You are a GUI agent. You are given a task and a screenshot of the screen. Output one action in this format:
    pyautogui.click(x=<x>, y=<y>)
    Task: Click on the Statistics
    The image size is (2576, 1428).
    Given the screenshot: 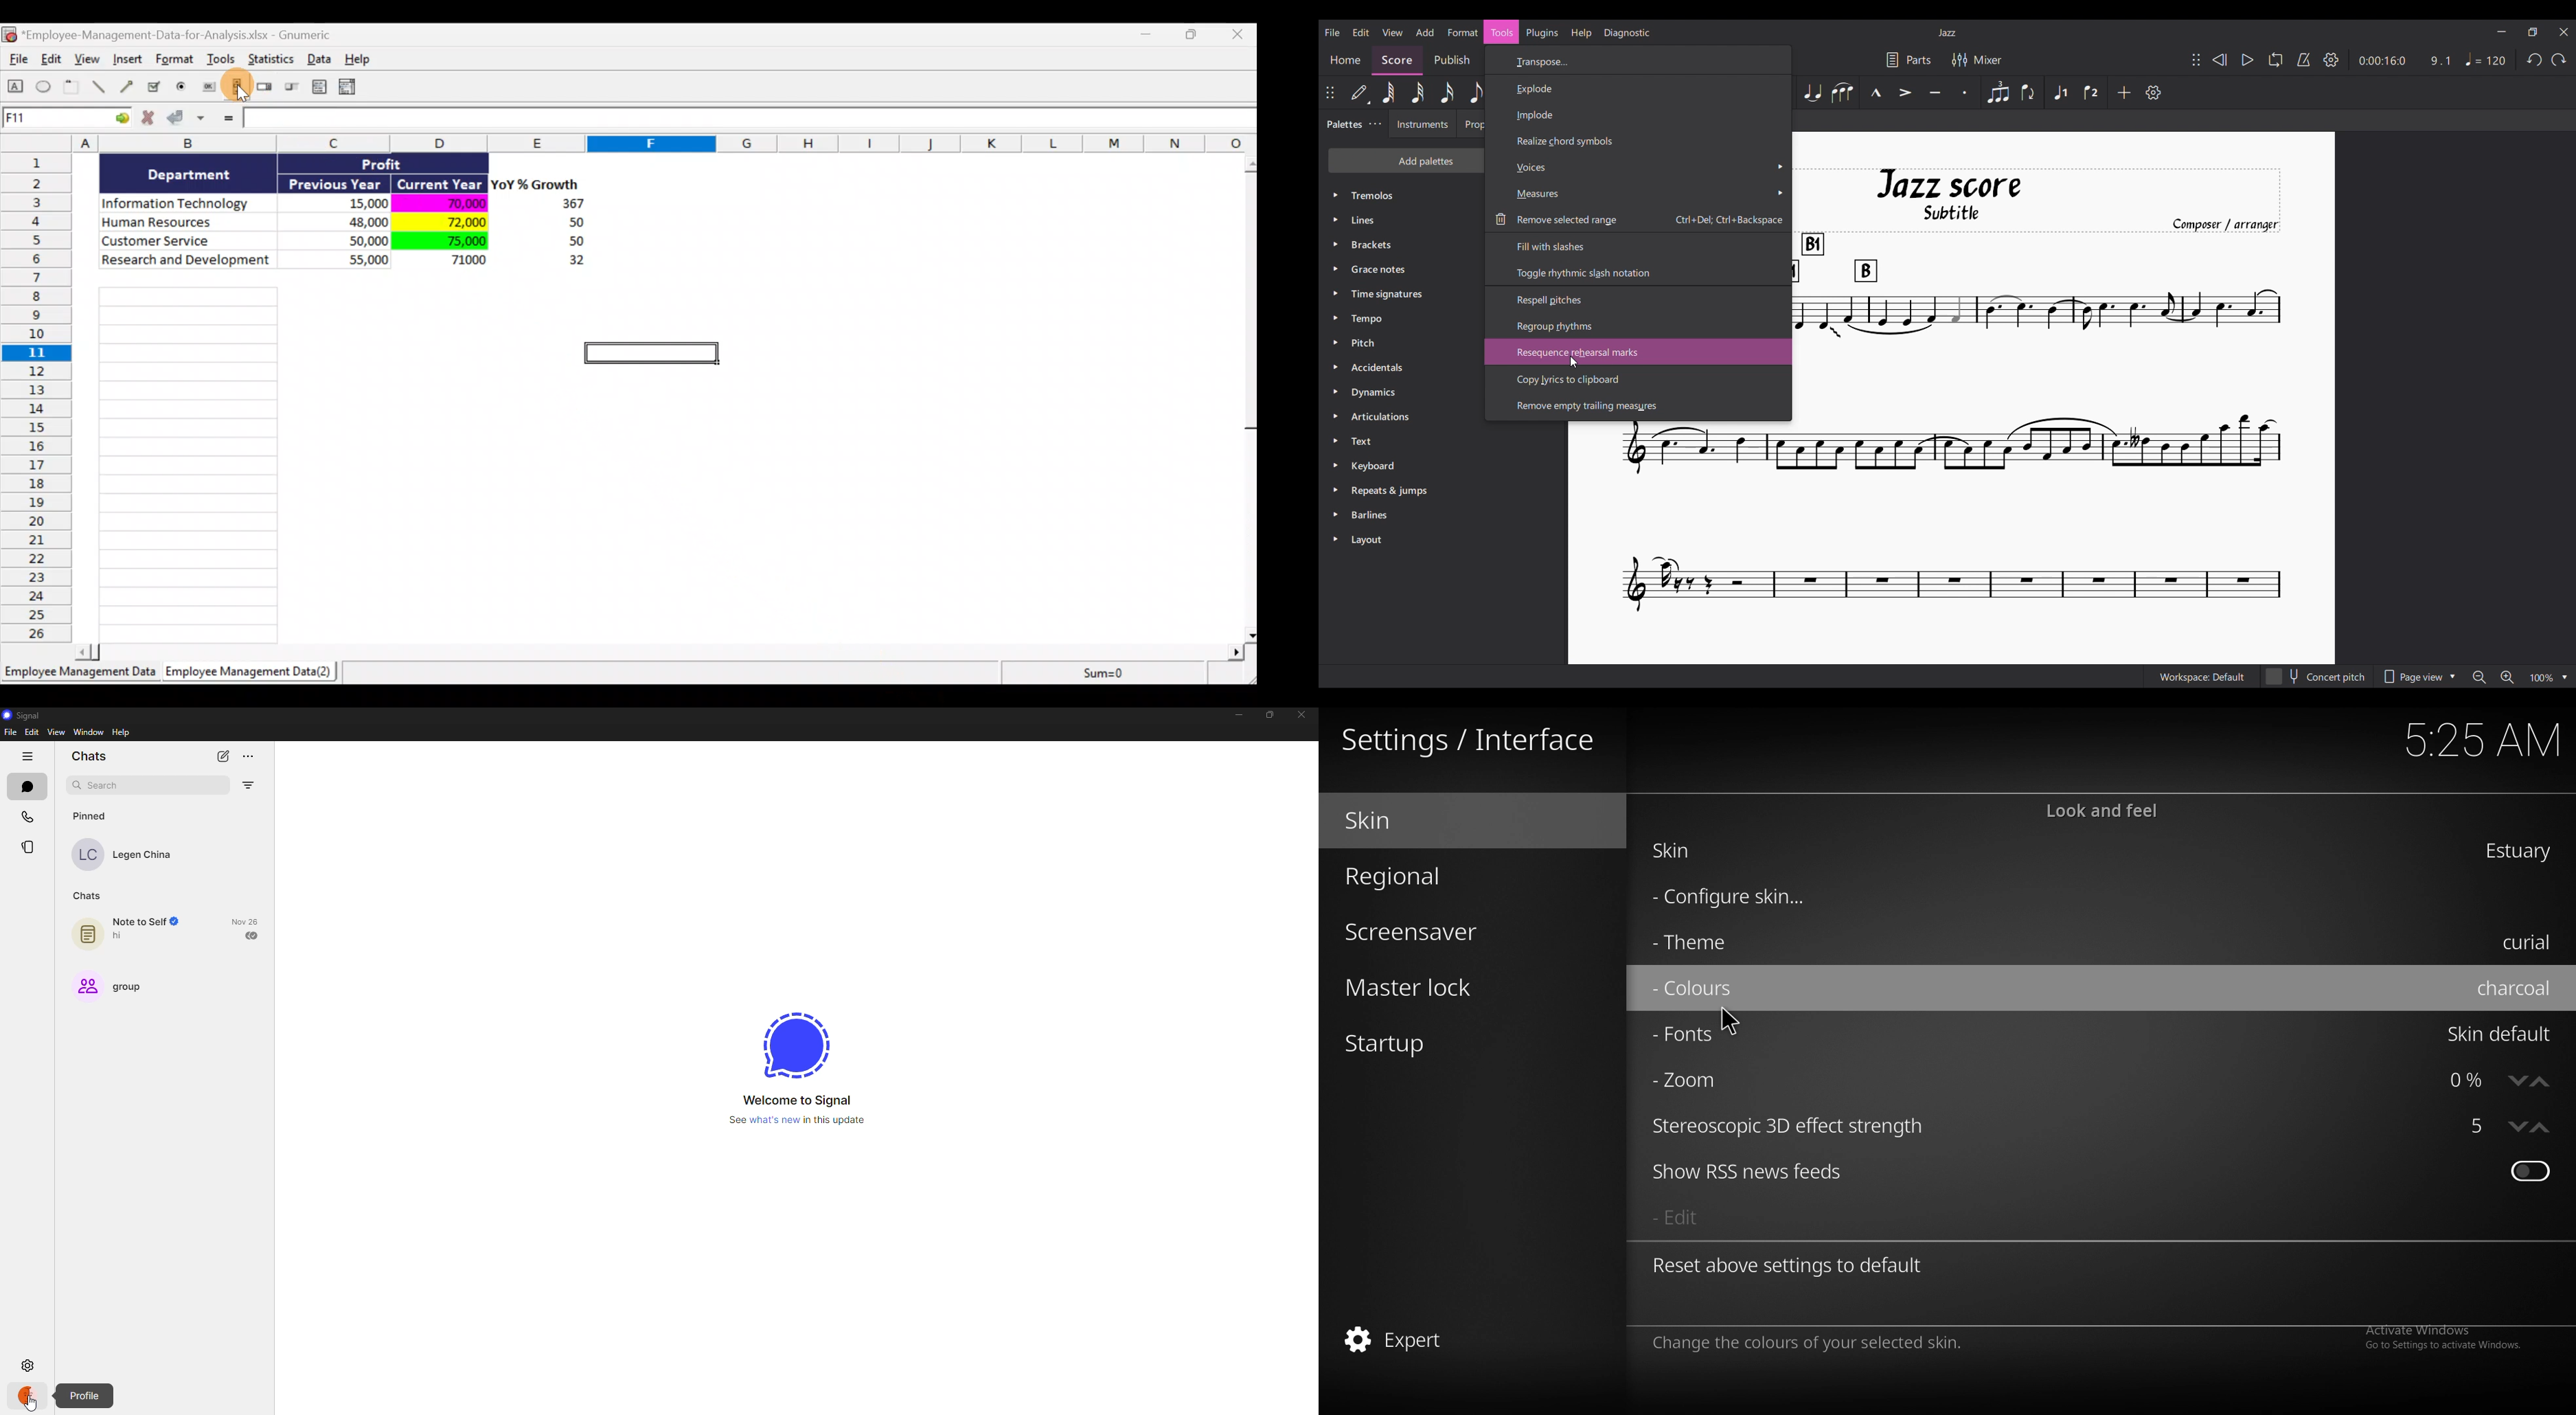 What is the action you would take?
    pyautogui.click(x=272, y=63)
    